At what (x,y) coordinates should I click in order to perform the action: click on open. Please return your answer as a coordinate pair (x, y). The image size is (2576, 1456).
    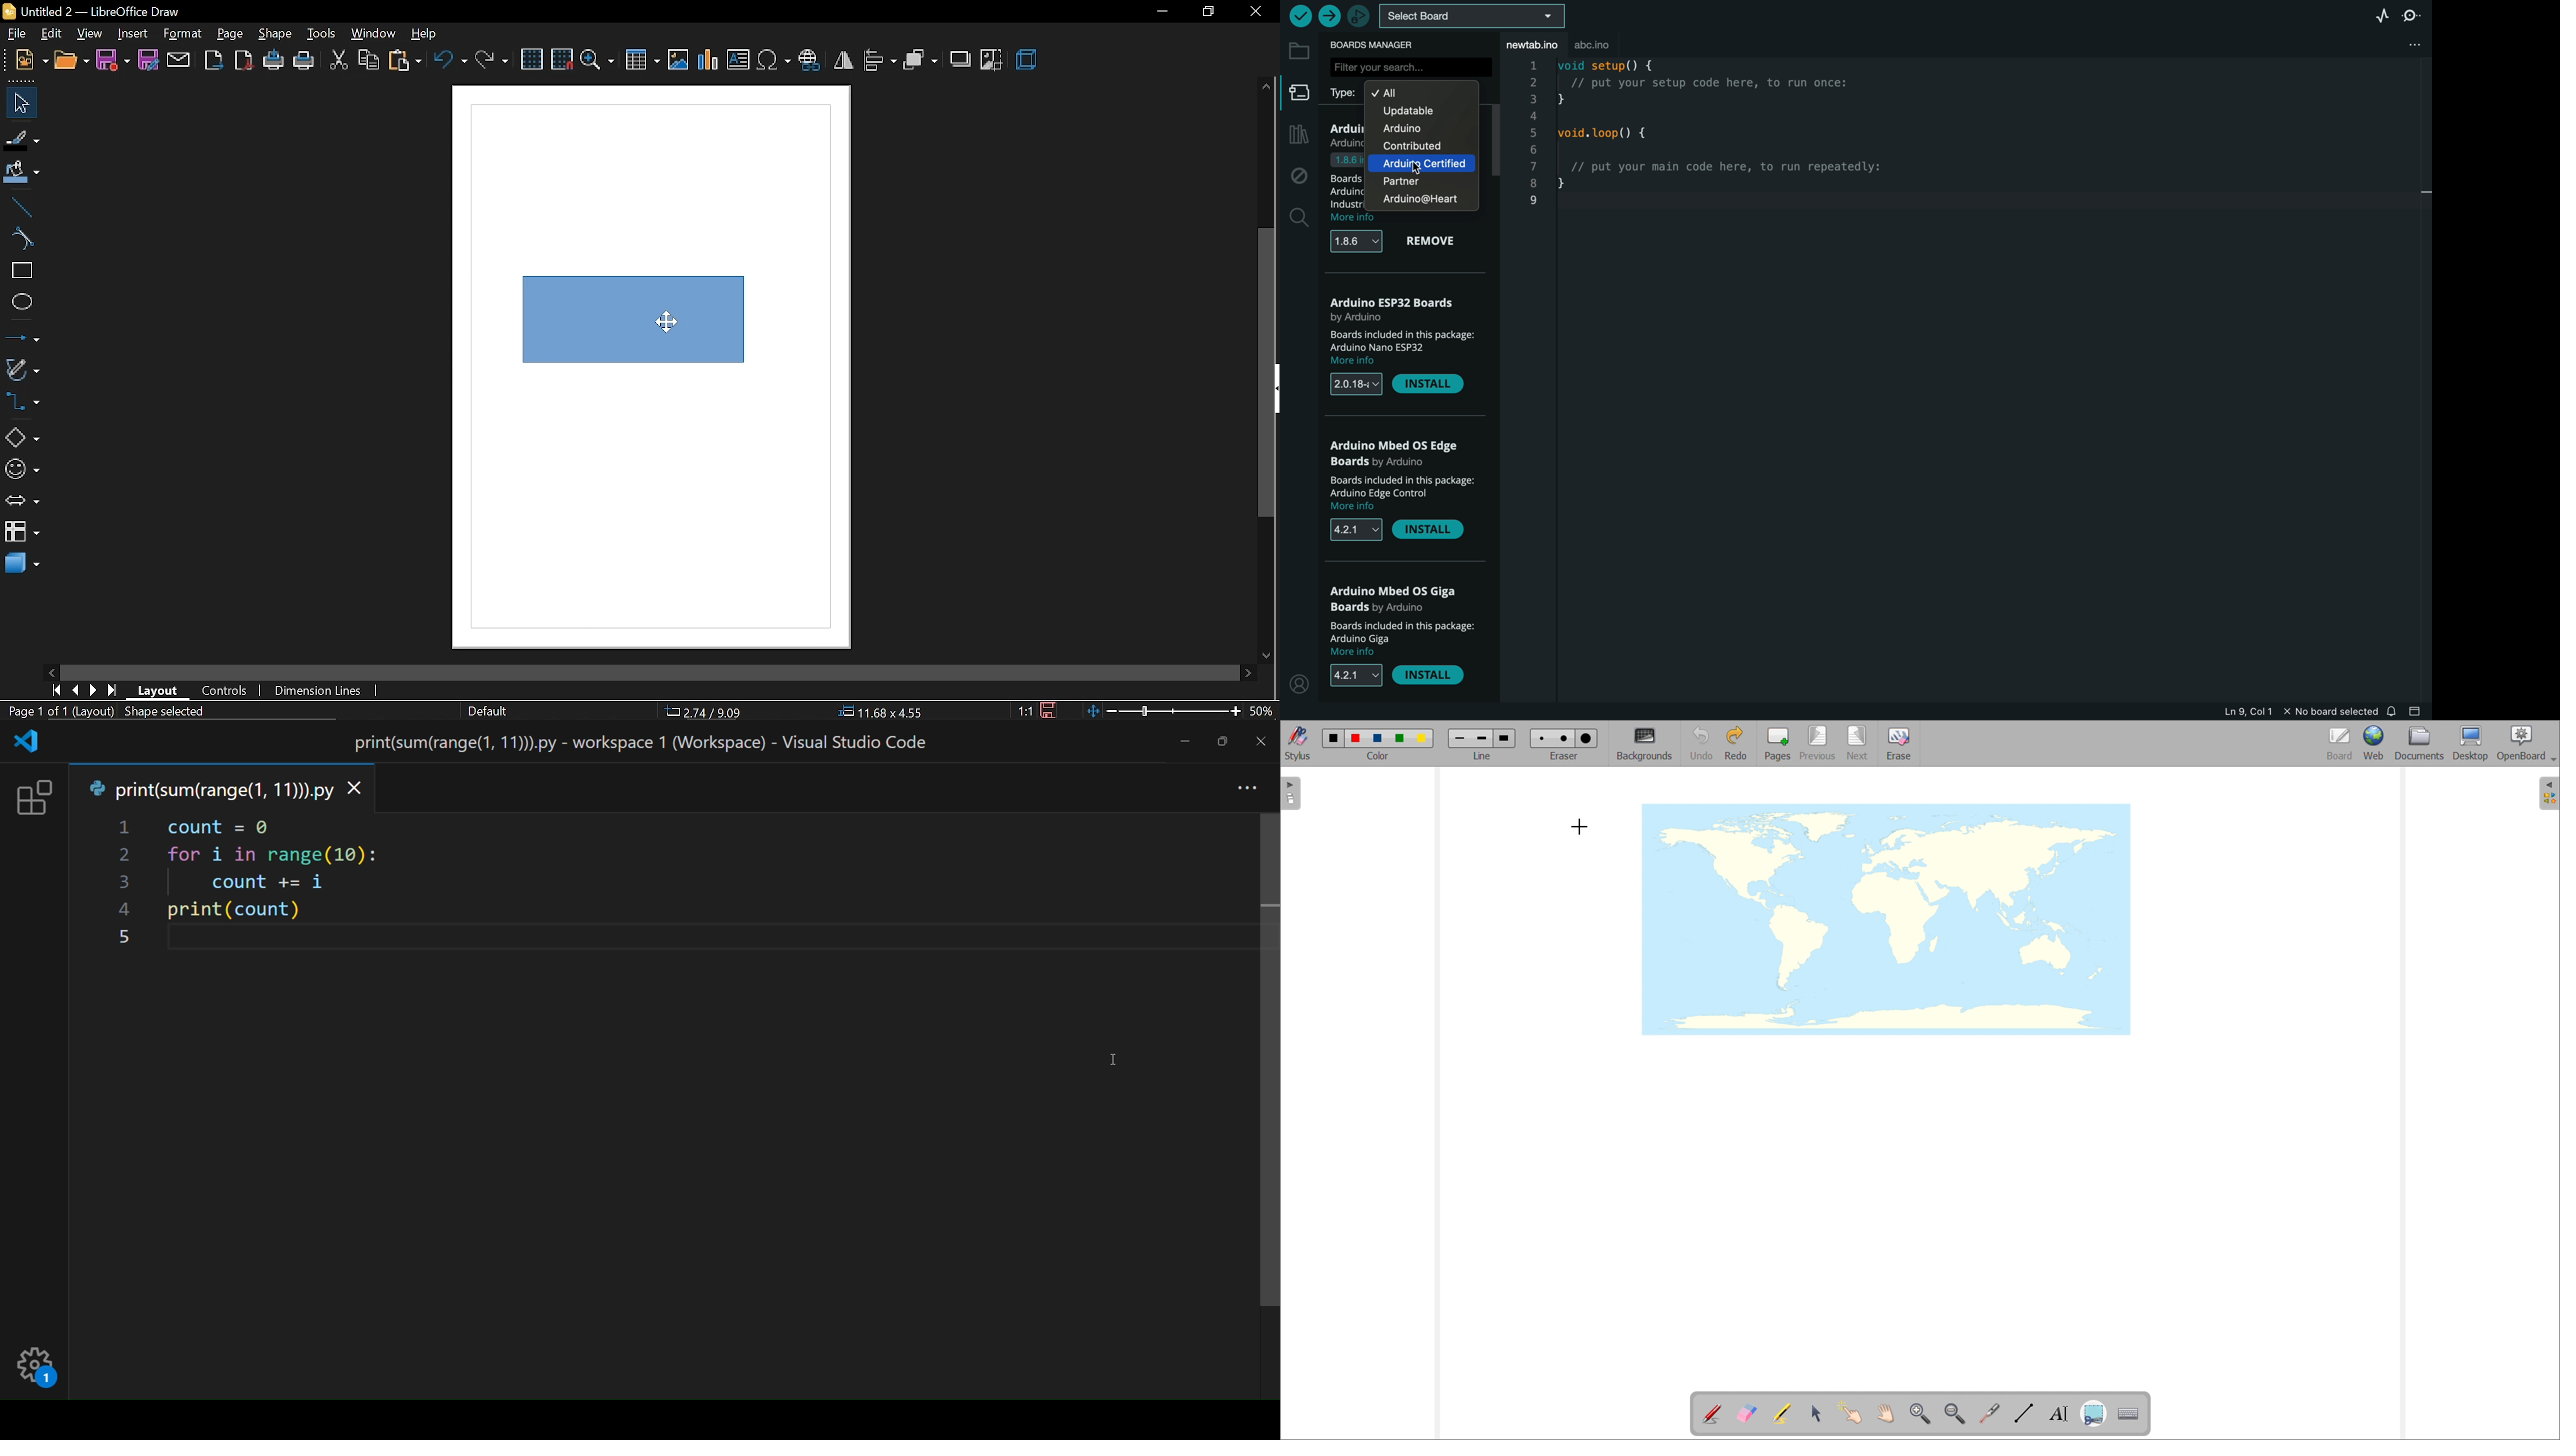
    Looking at the image, I should click on (70, 60).